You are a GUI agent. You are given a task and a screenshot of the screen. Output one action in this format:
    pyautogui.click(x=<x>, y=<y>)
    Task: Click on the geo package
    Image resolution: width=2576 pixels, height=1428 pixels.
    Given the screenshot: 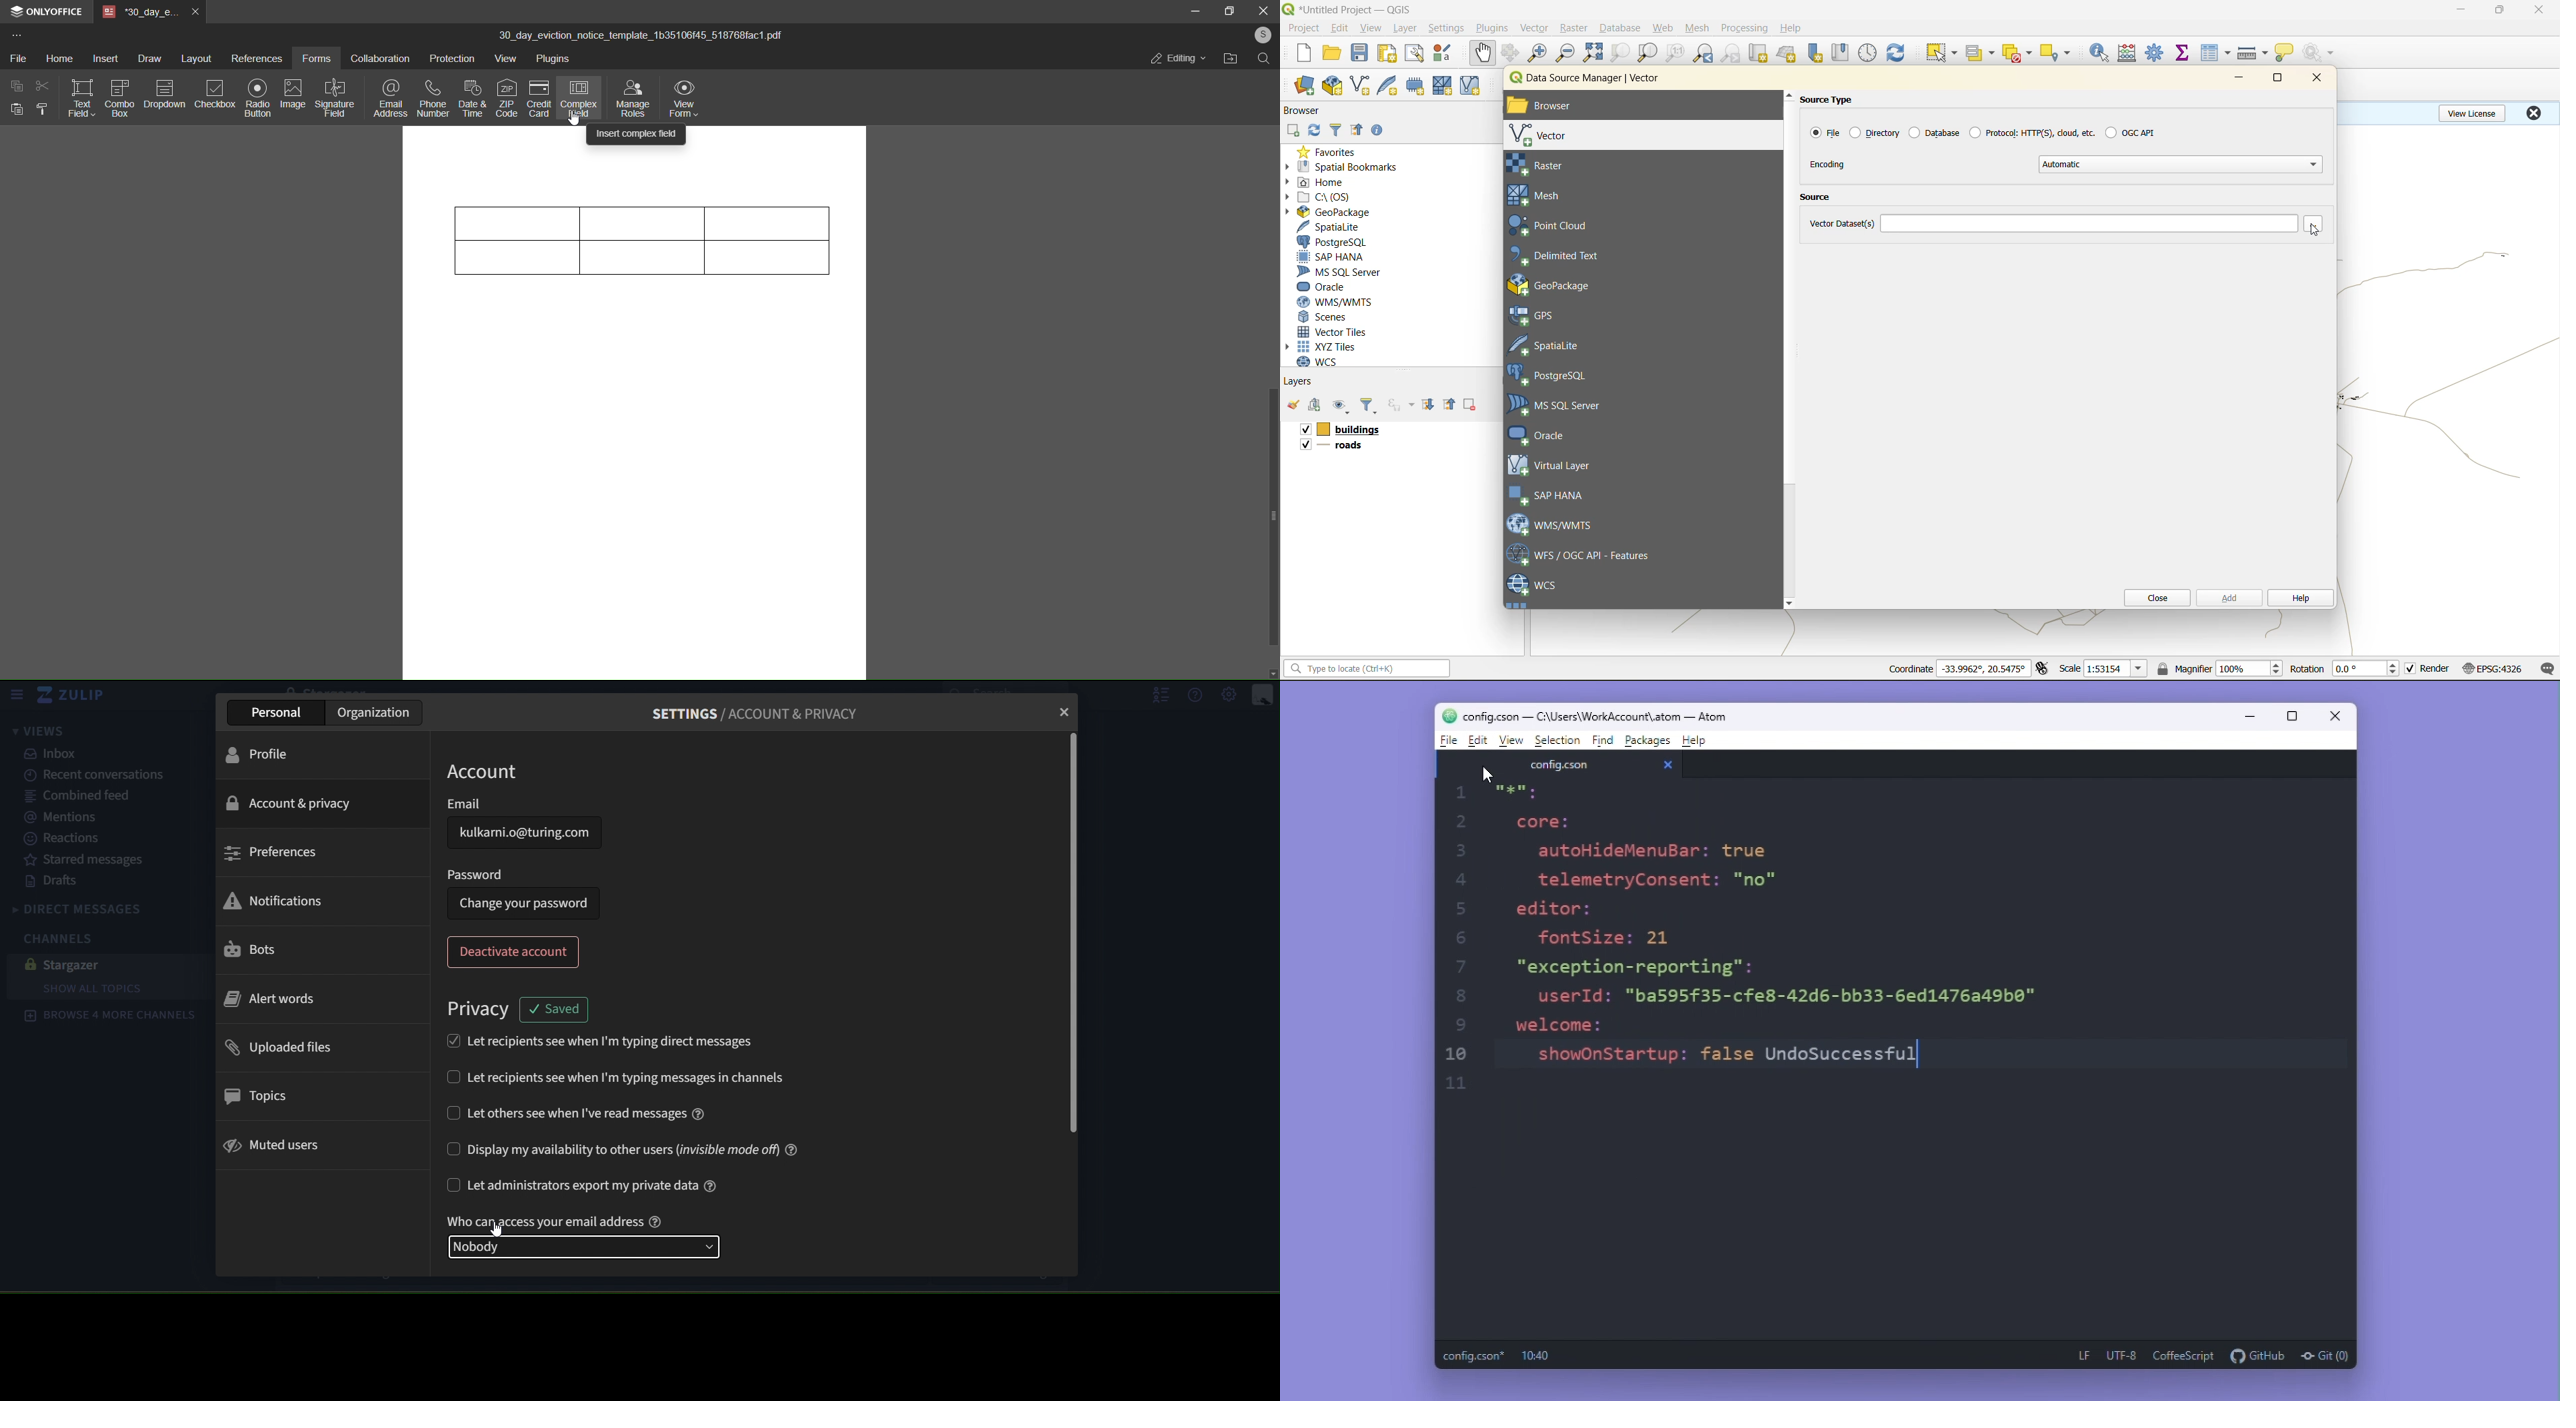 What is the action you would take?
    pyautogui.click(x=1563, y=285)
    